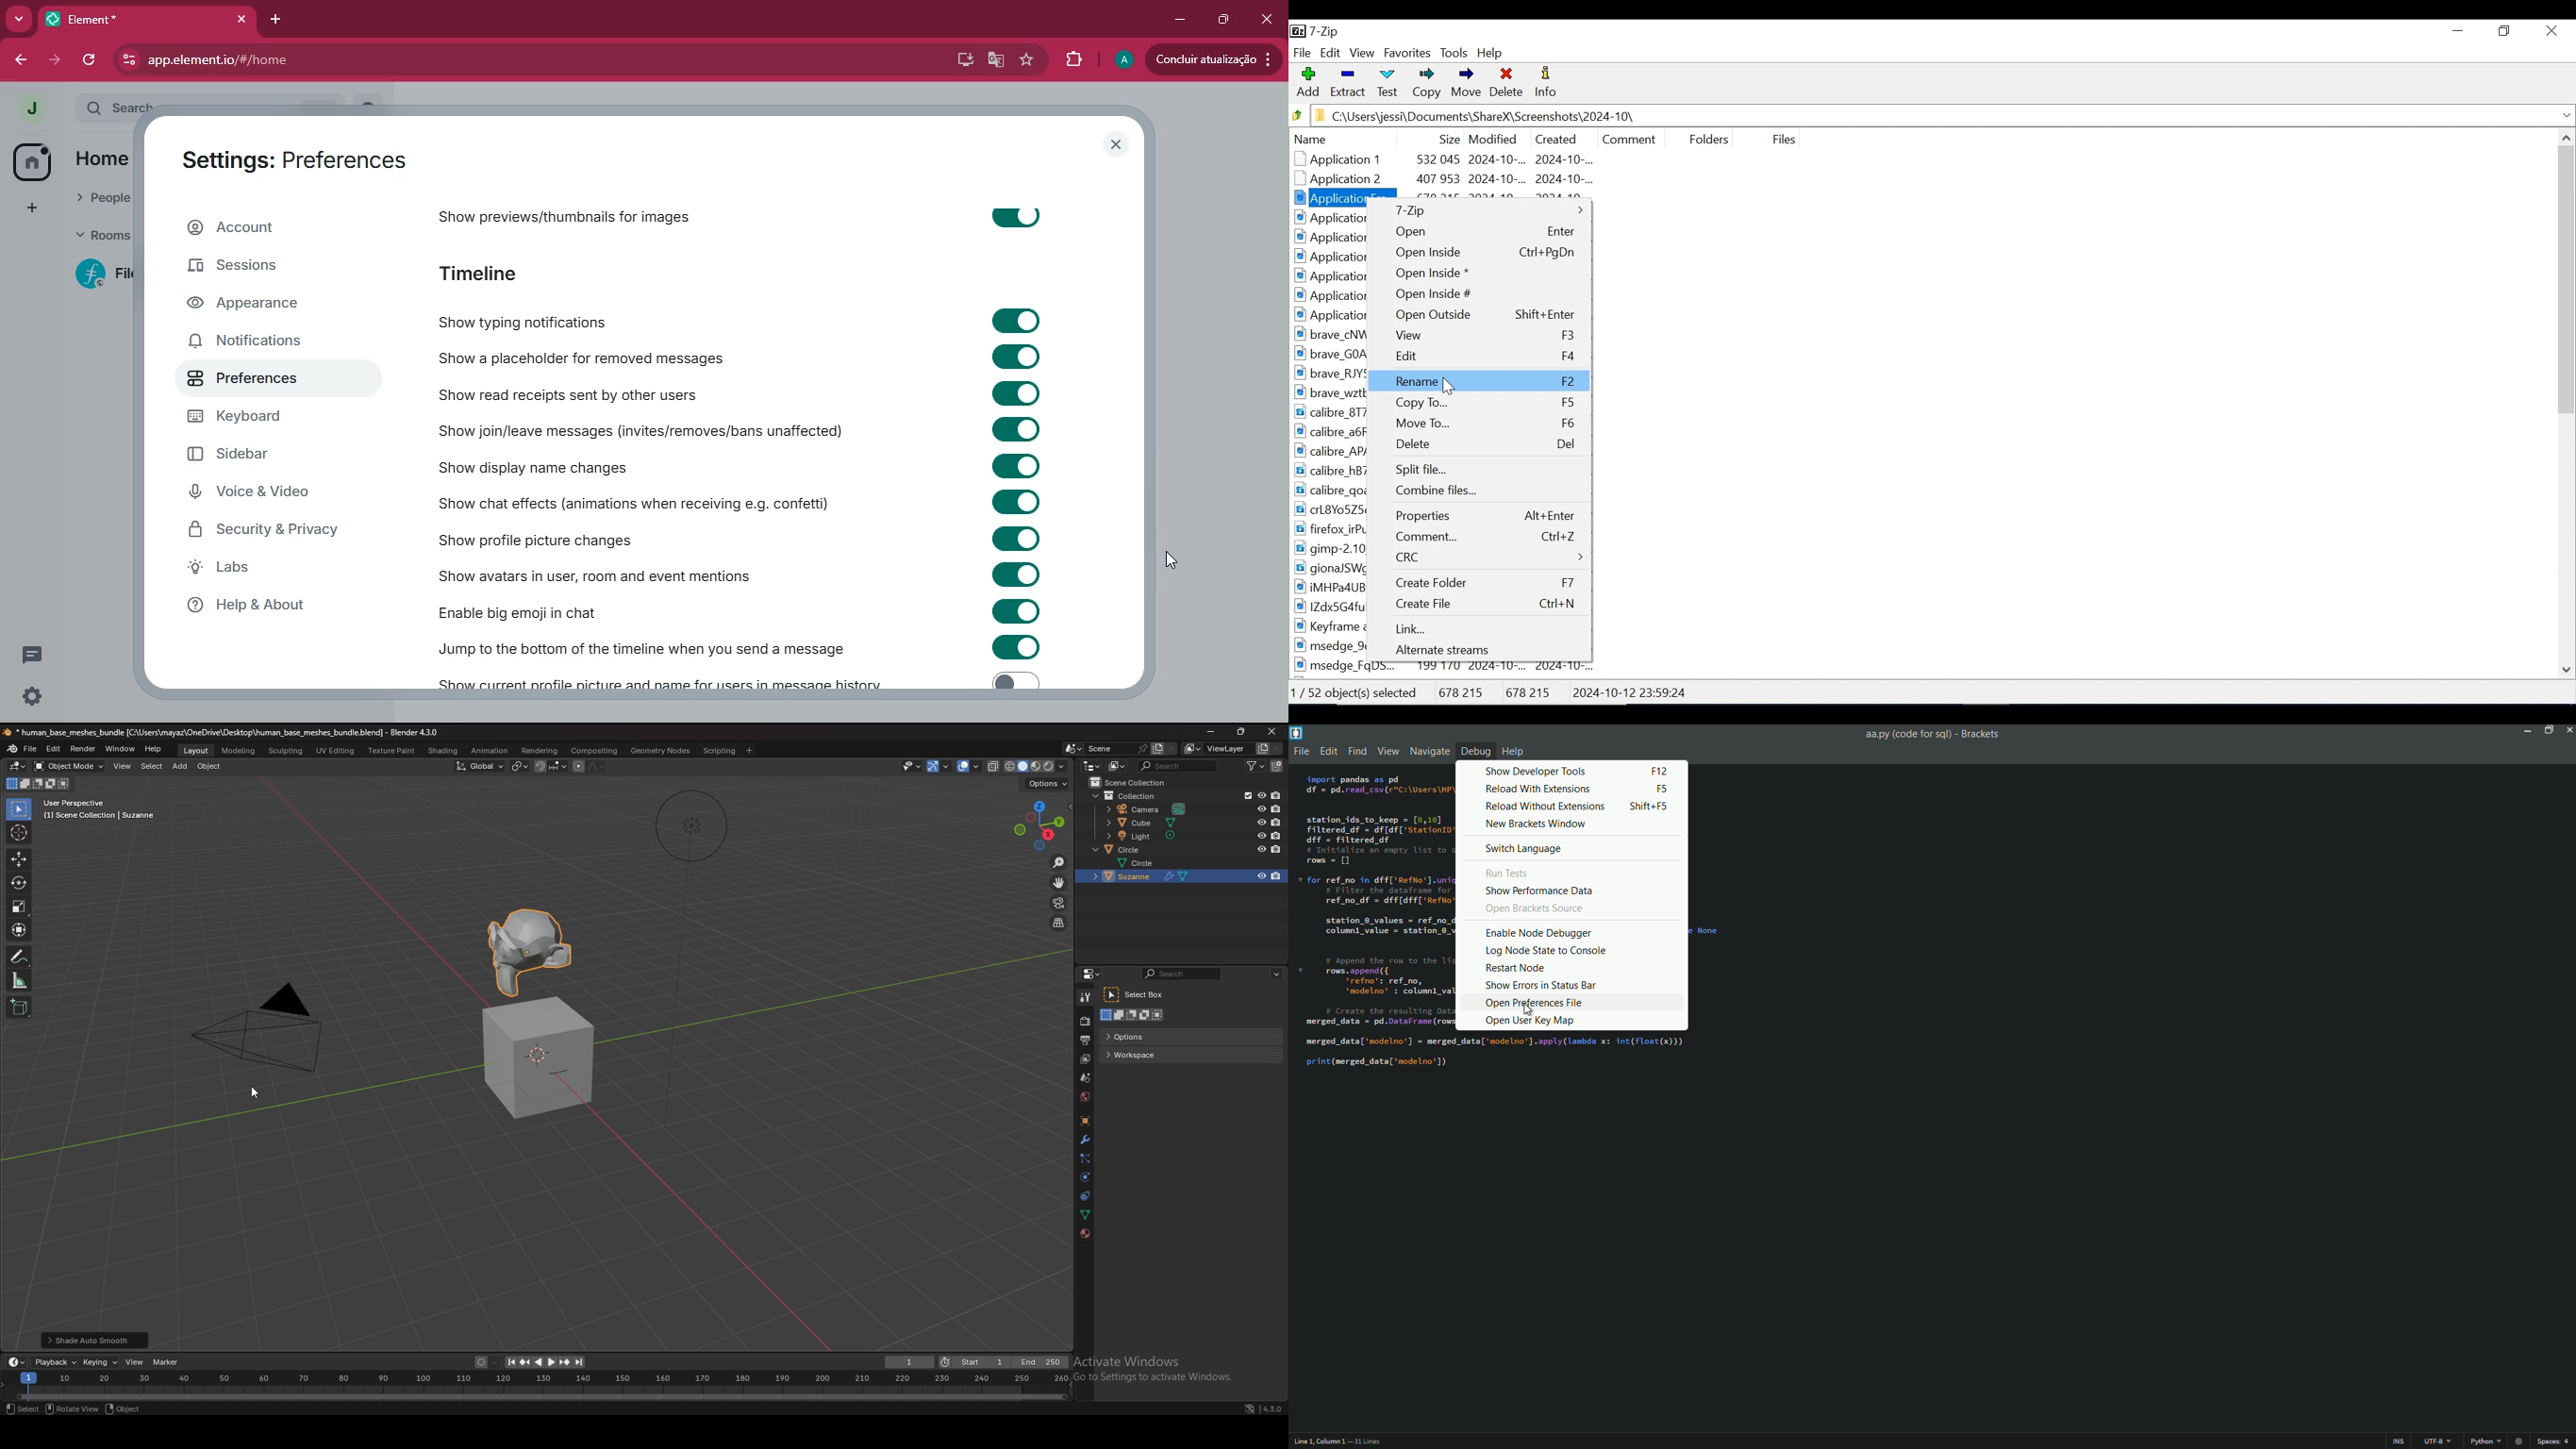  Describe the element at coordinates (1276, 731) in the screenshot. I see `cursor` at that location.